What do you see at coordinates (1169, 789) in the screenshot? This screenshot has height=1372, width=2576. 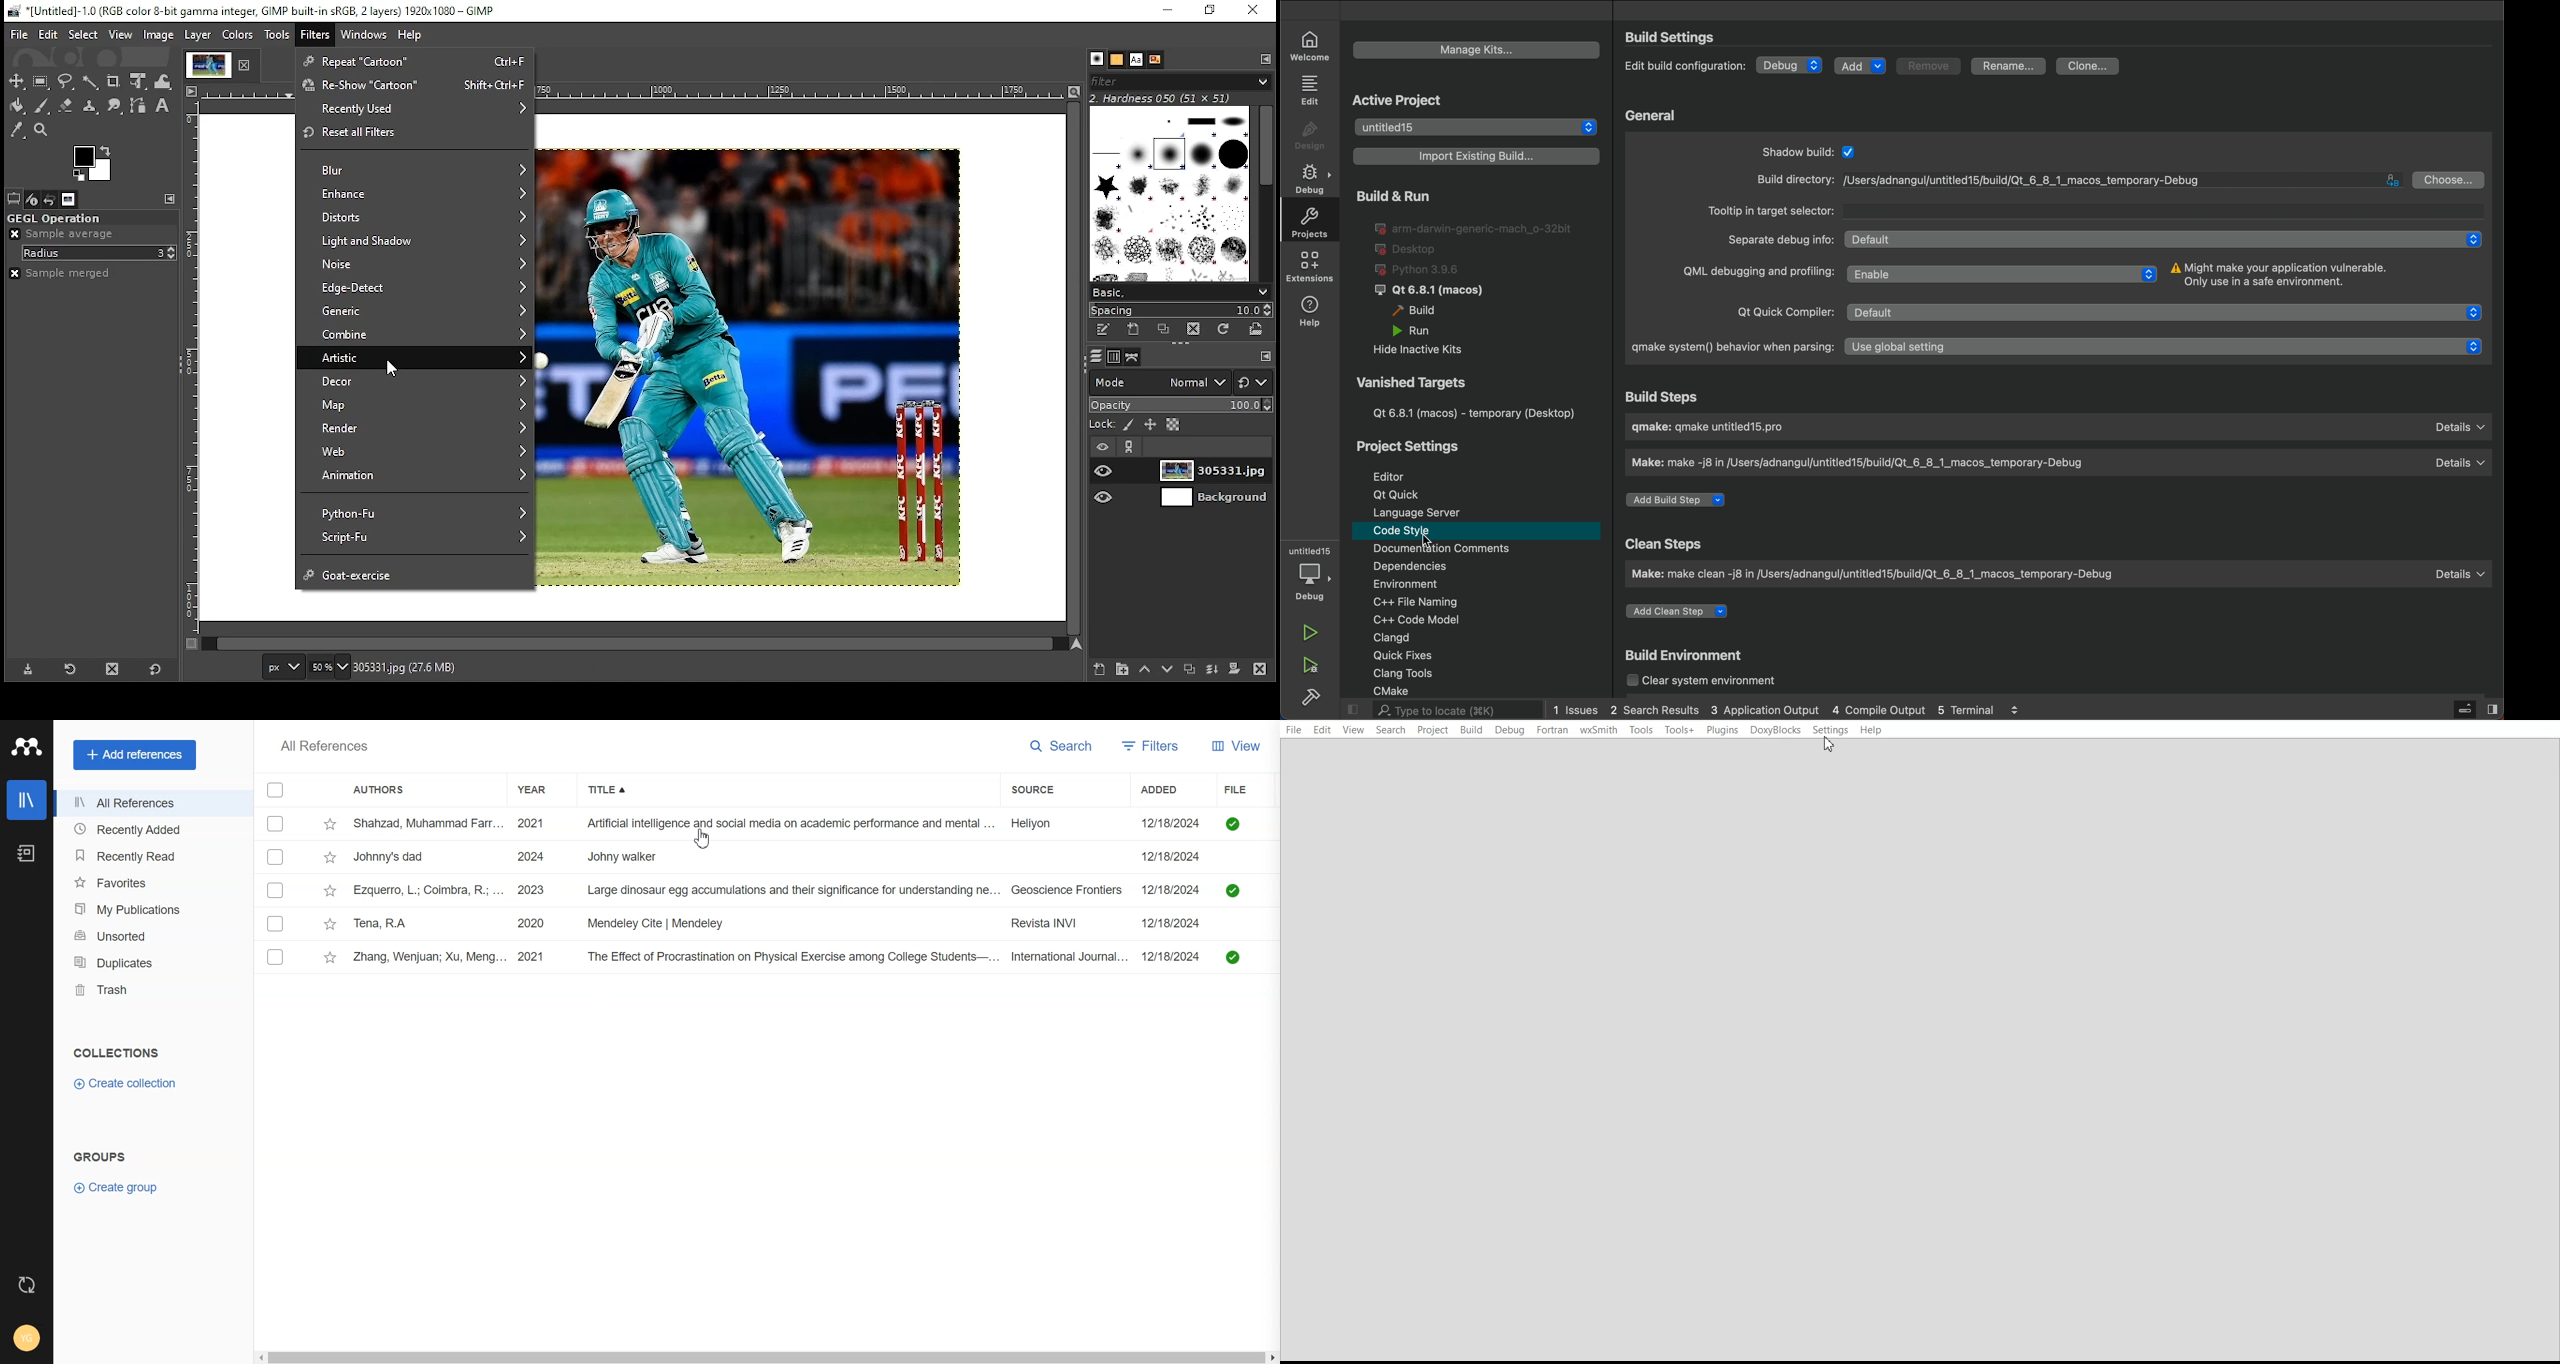 I see `Added` at bounding box center [1169, 789].